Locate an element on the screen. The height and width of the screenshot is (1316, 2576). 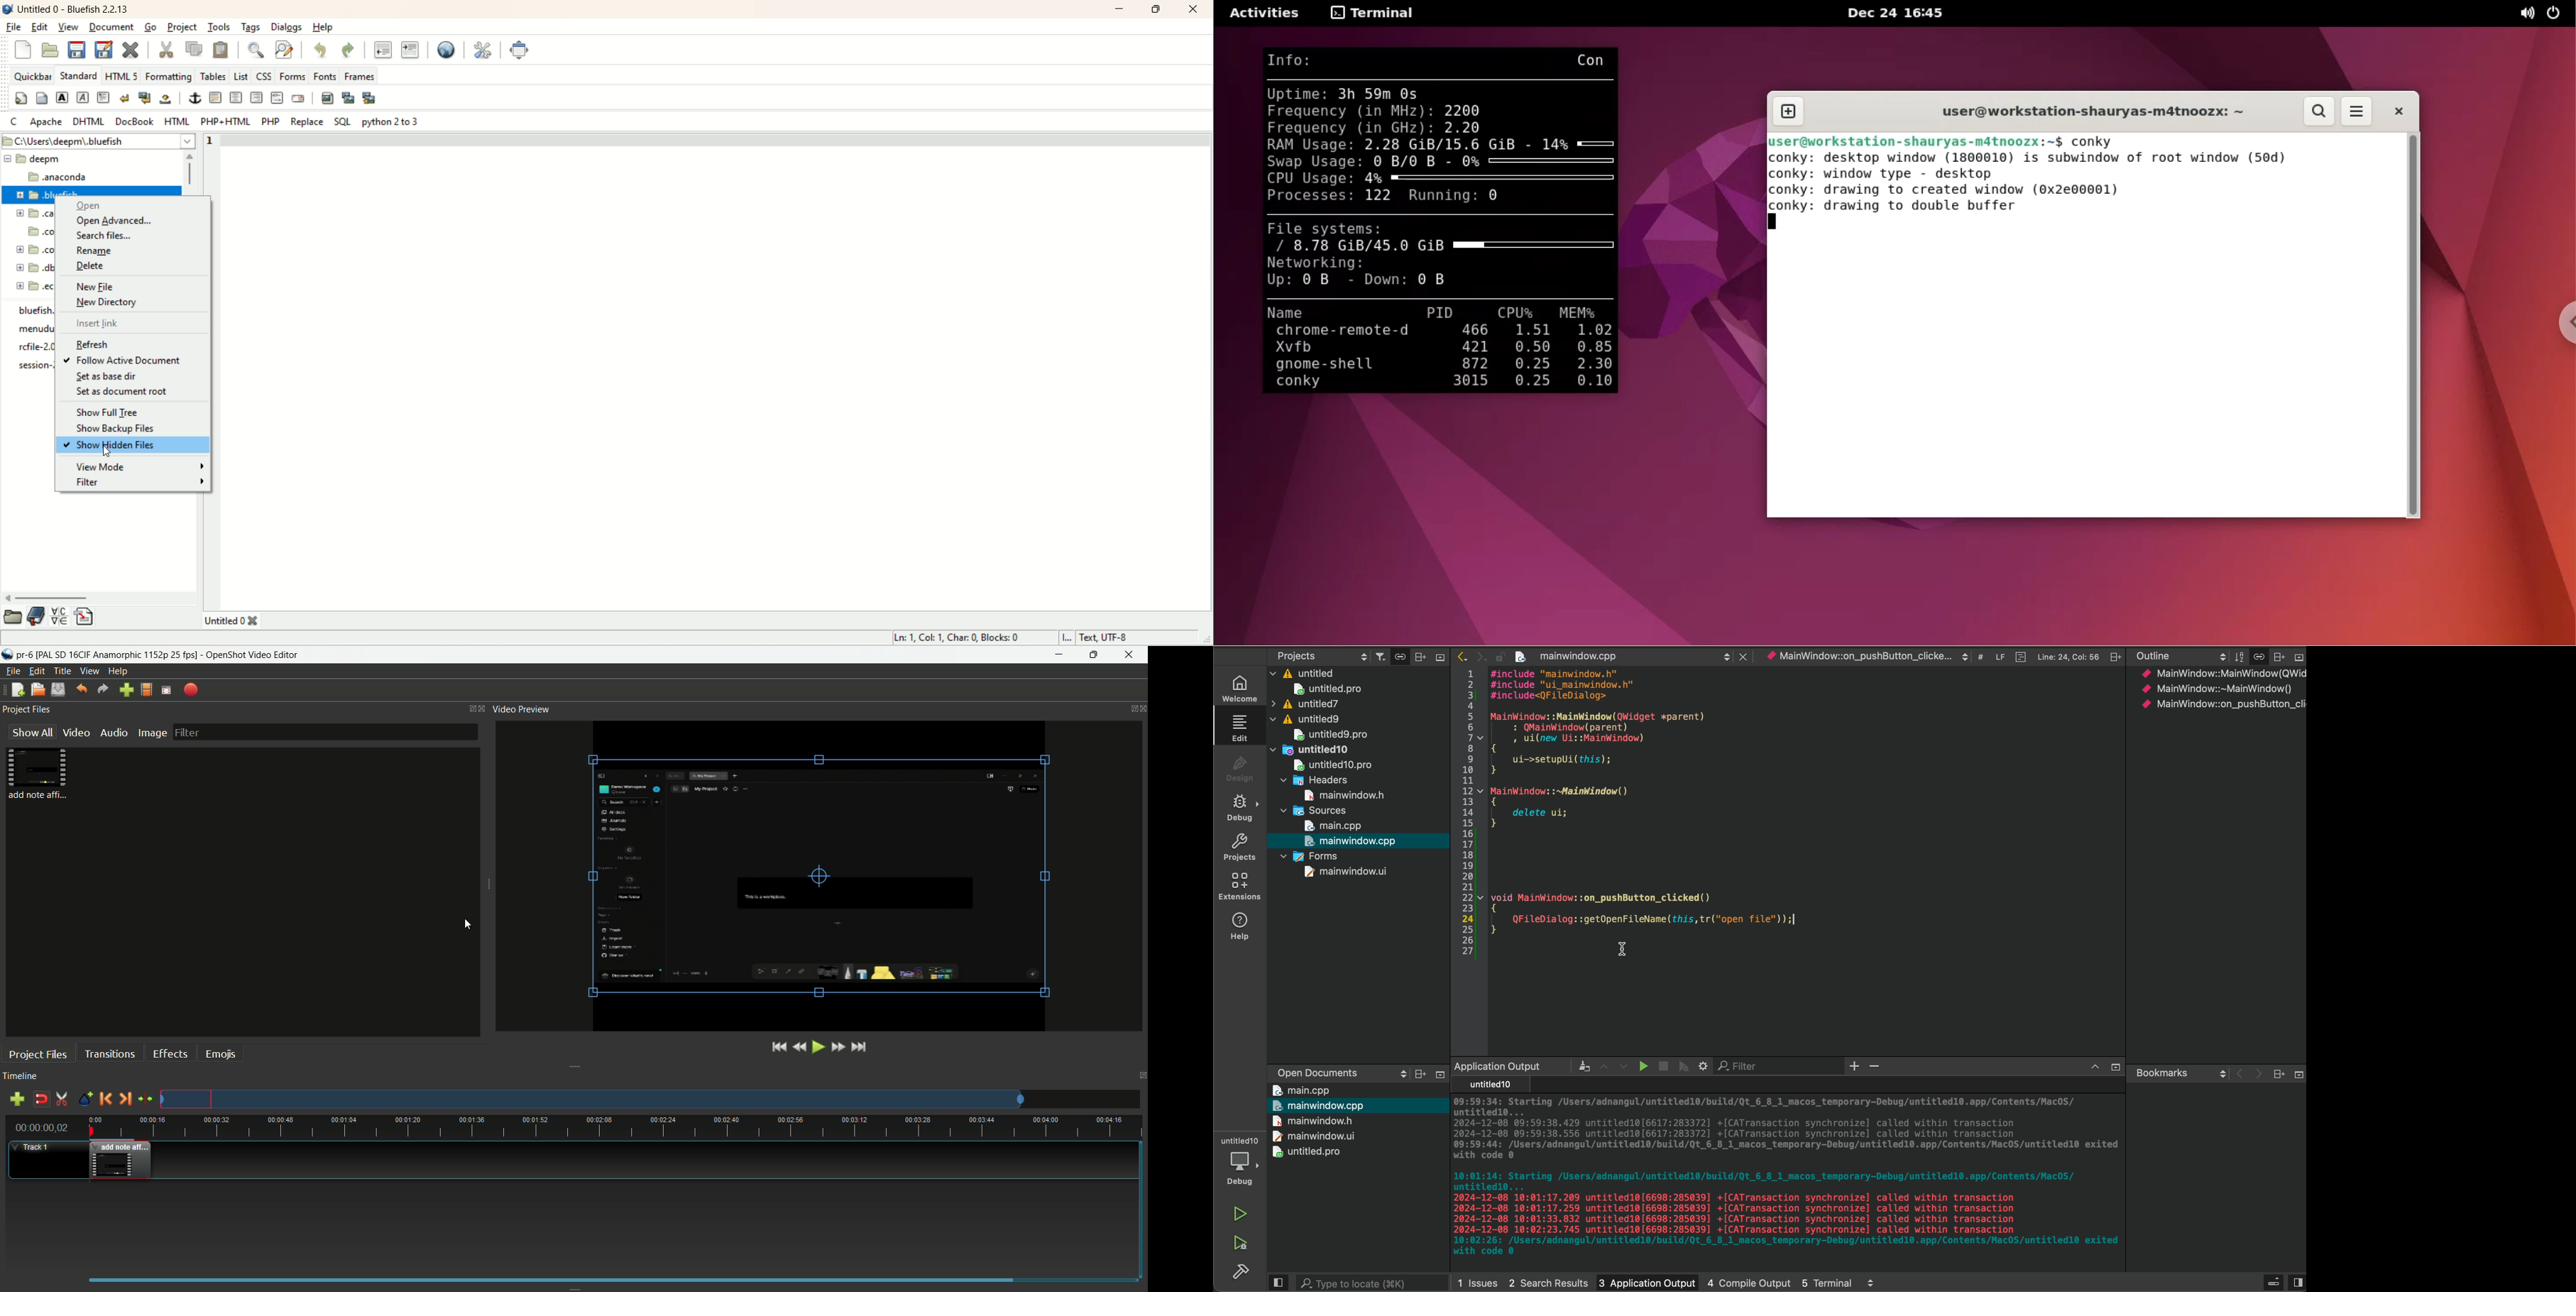
show all is located at coordinates (31, 731).